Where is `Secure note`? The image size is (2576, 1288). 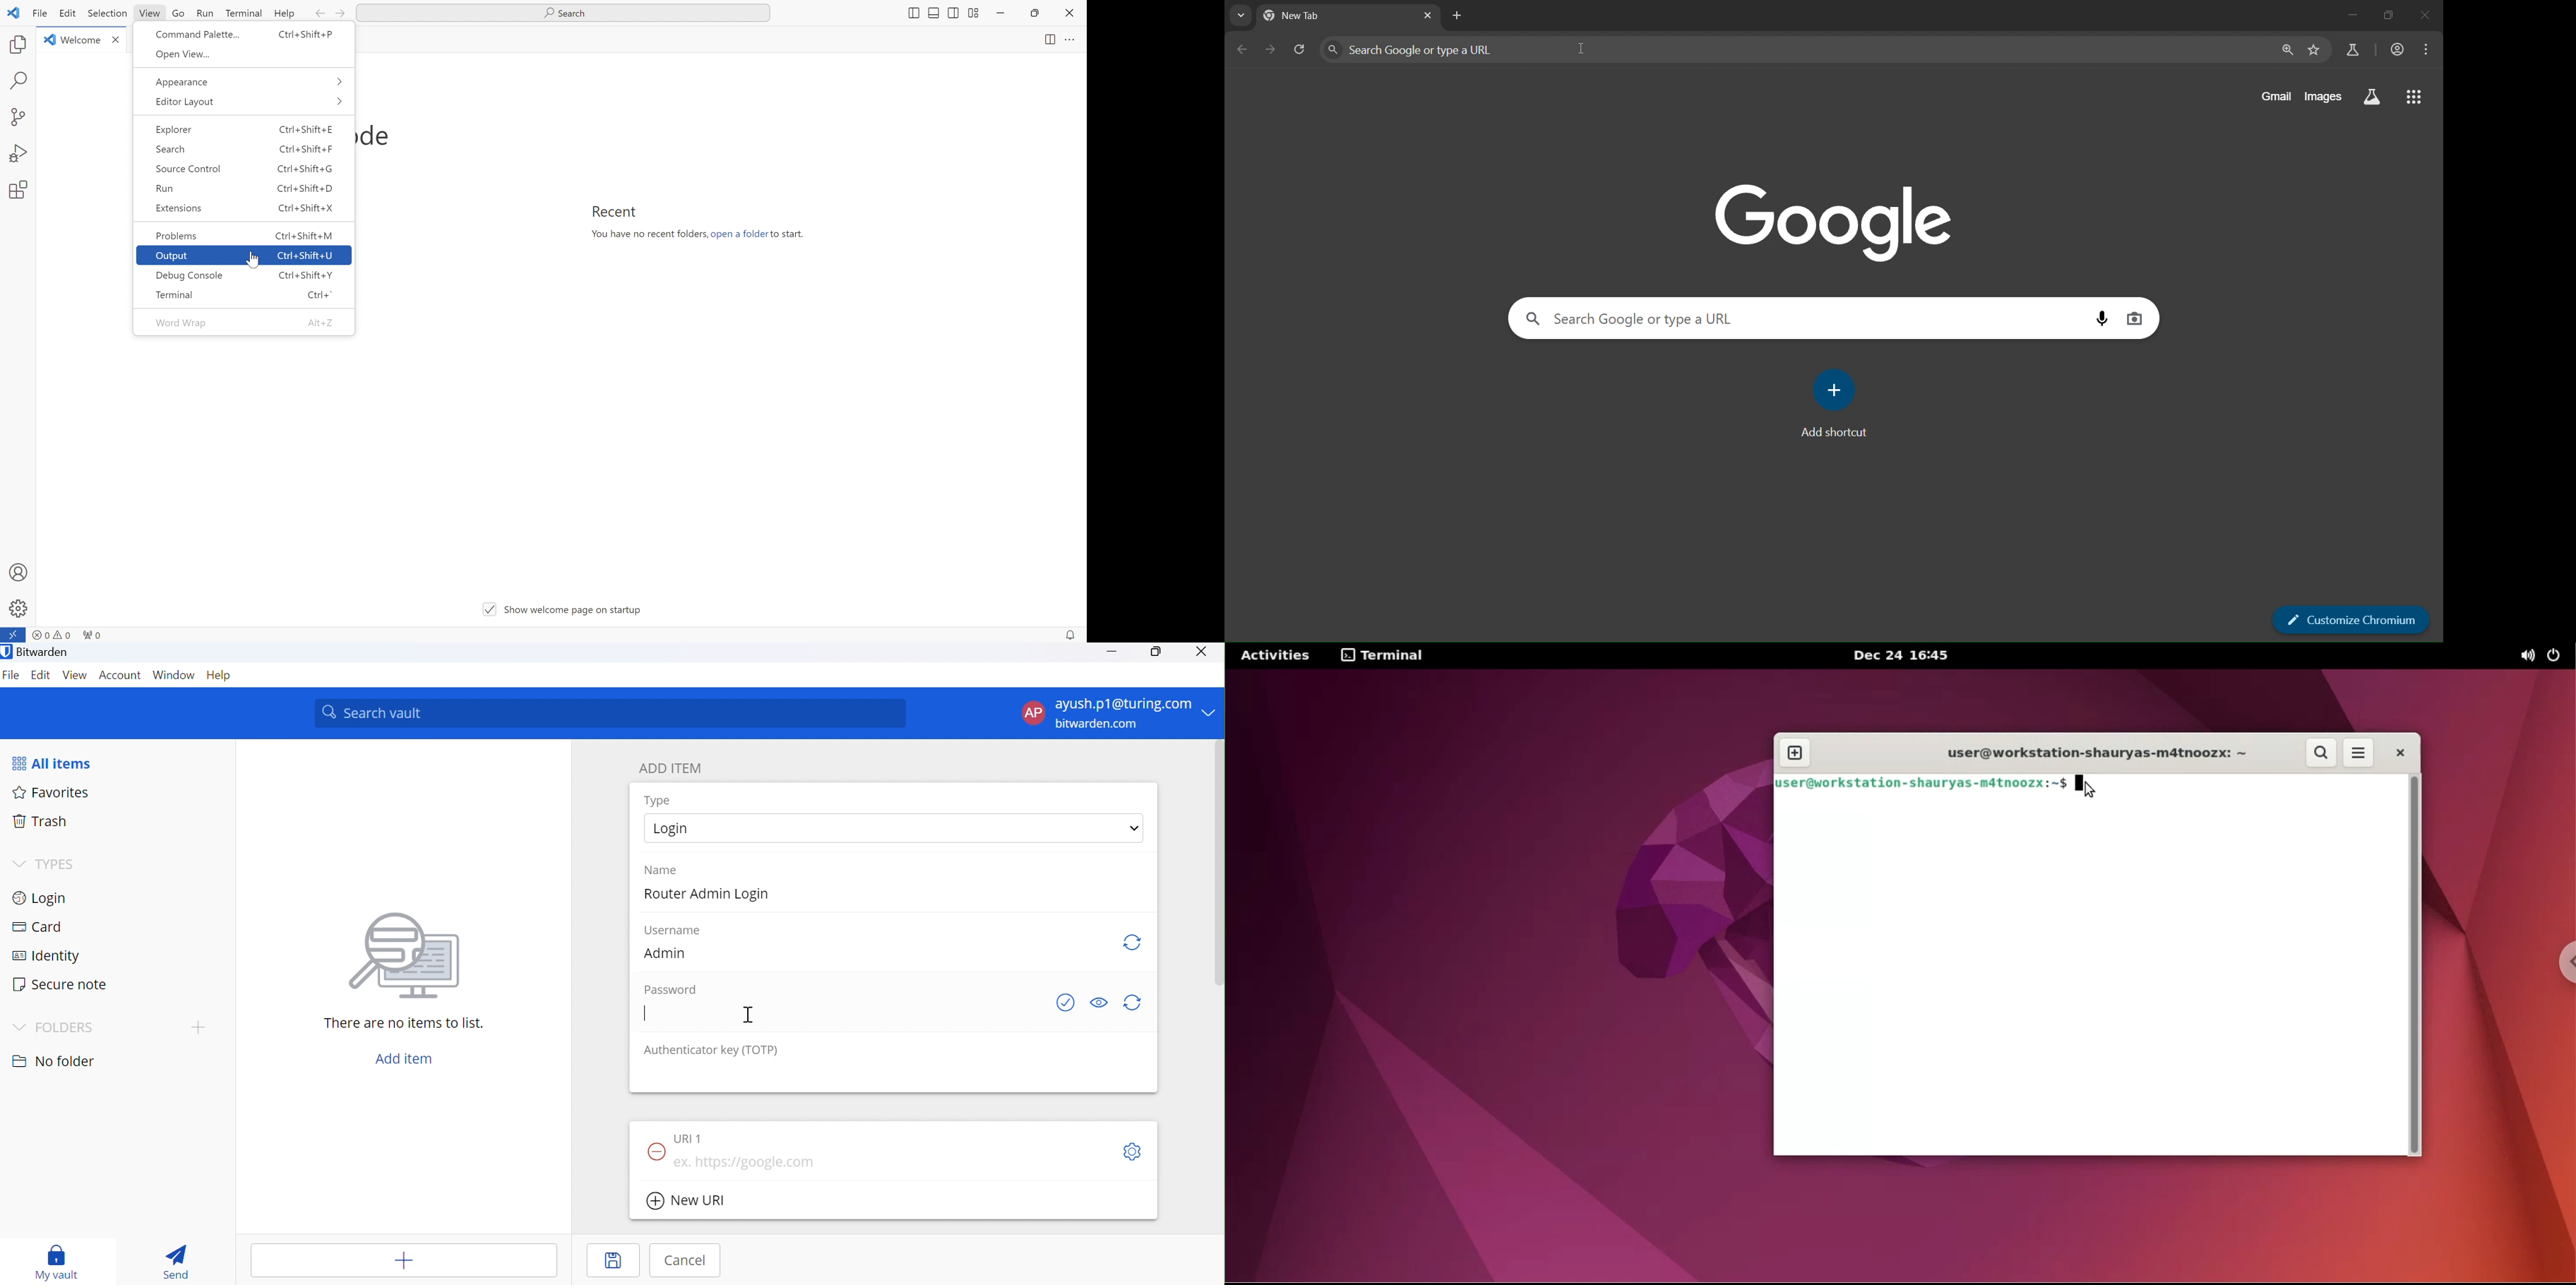
Secure note is located at coordinates (63, 984).